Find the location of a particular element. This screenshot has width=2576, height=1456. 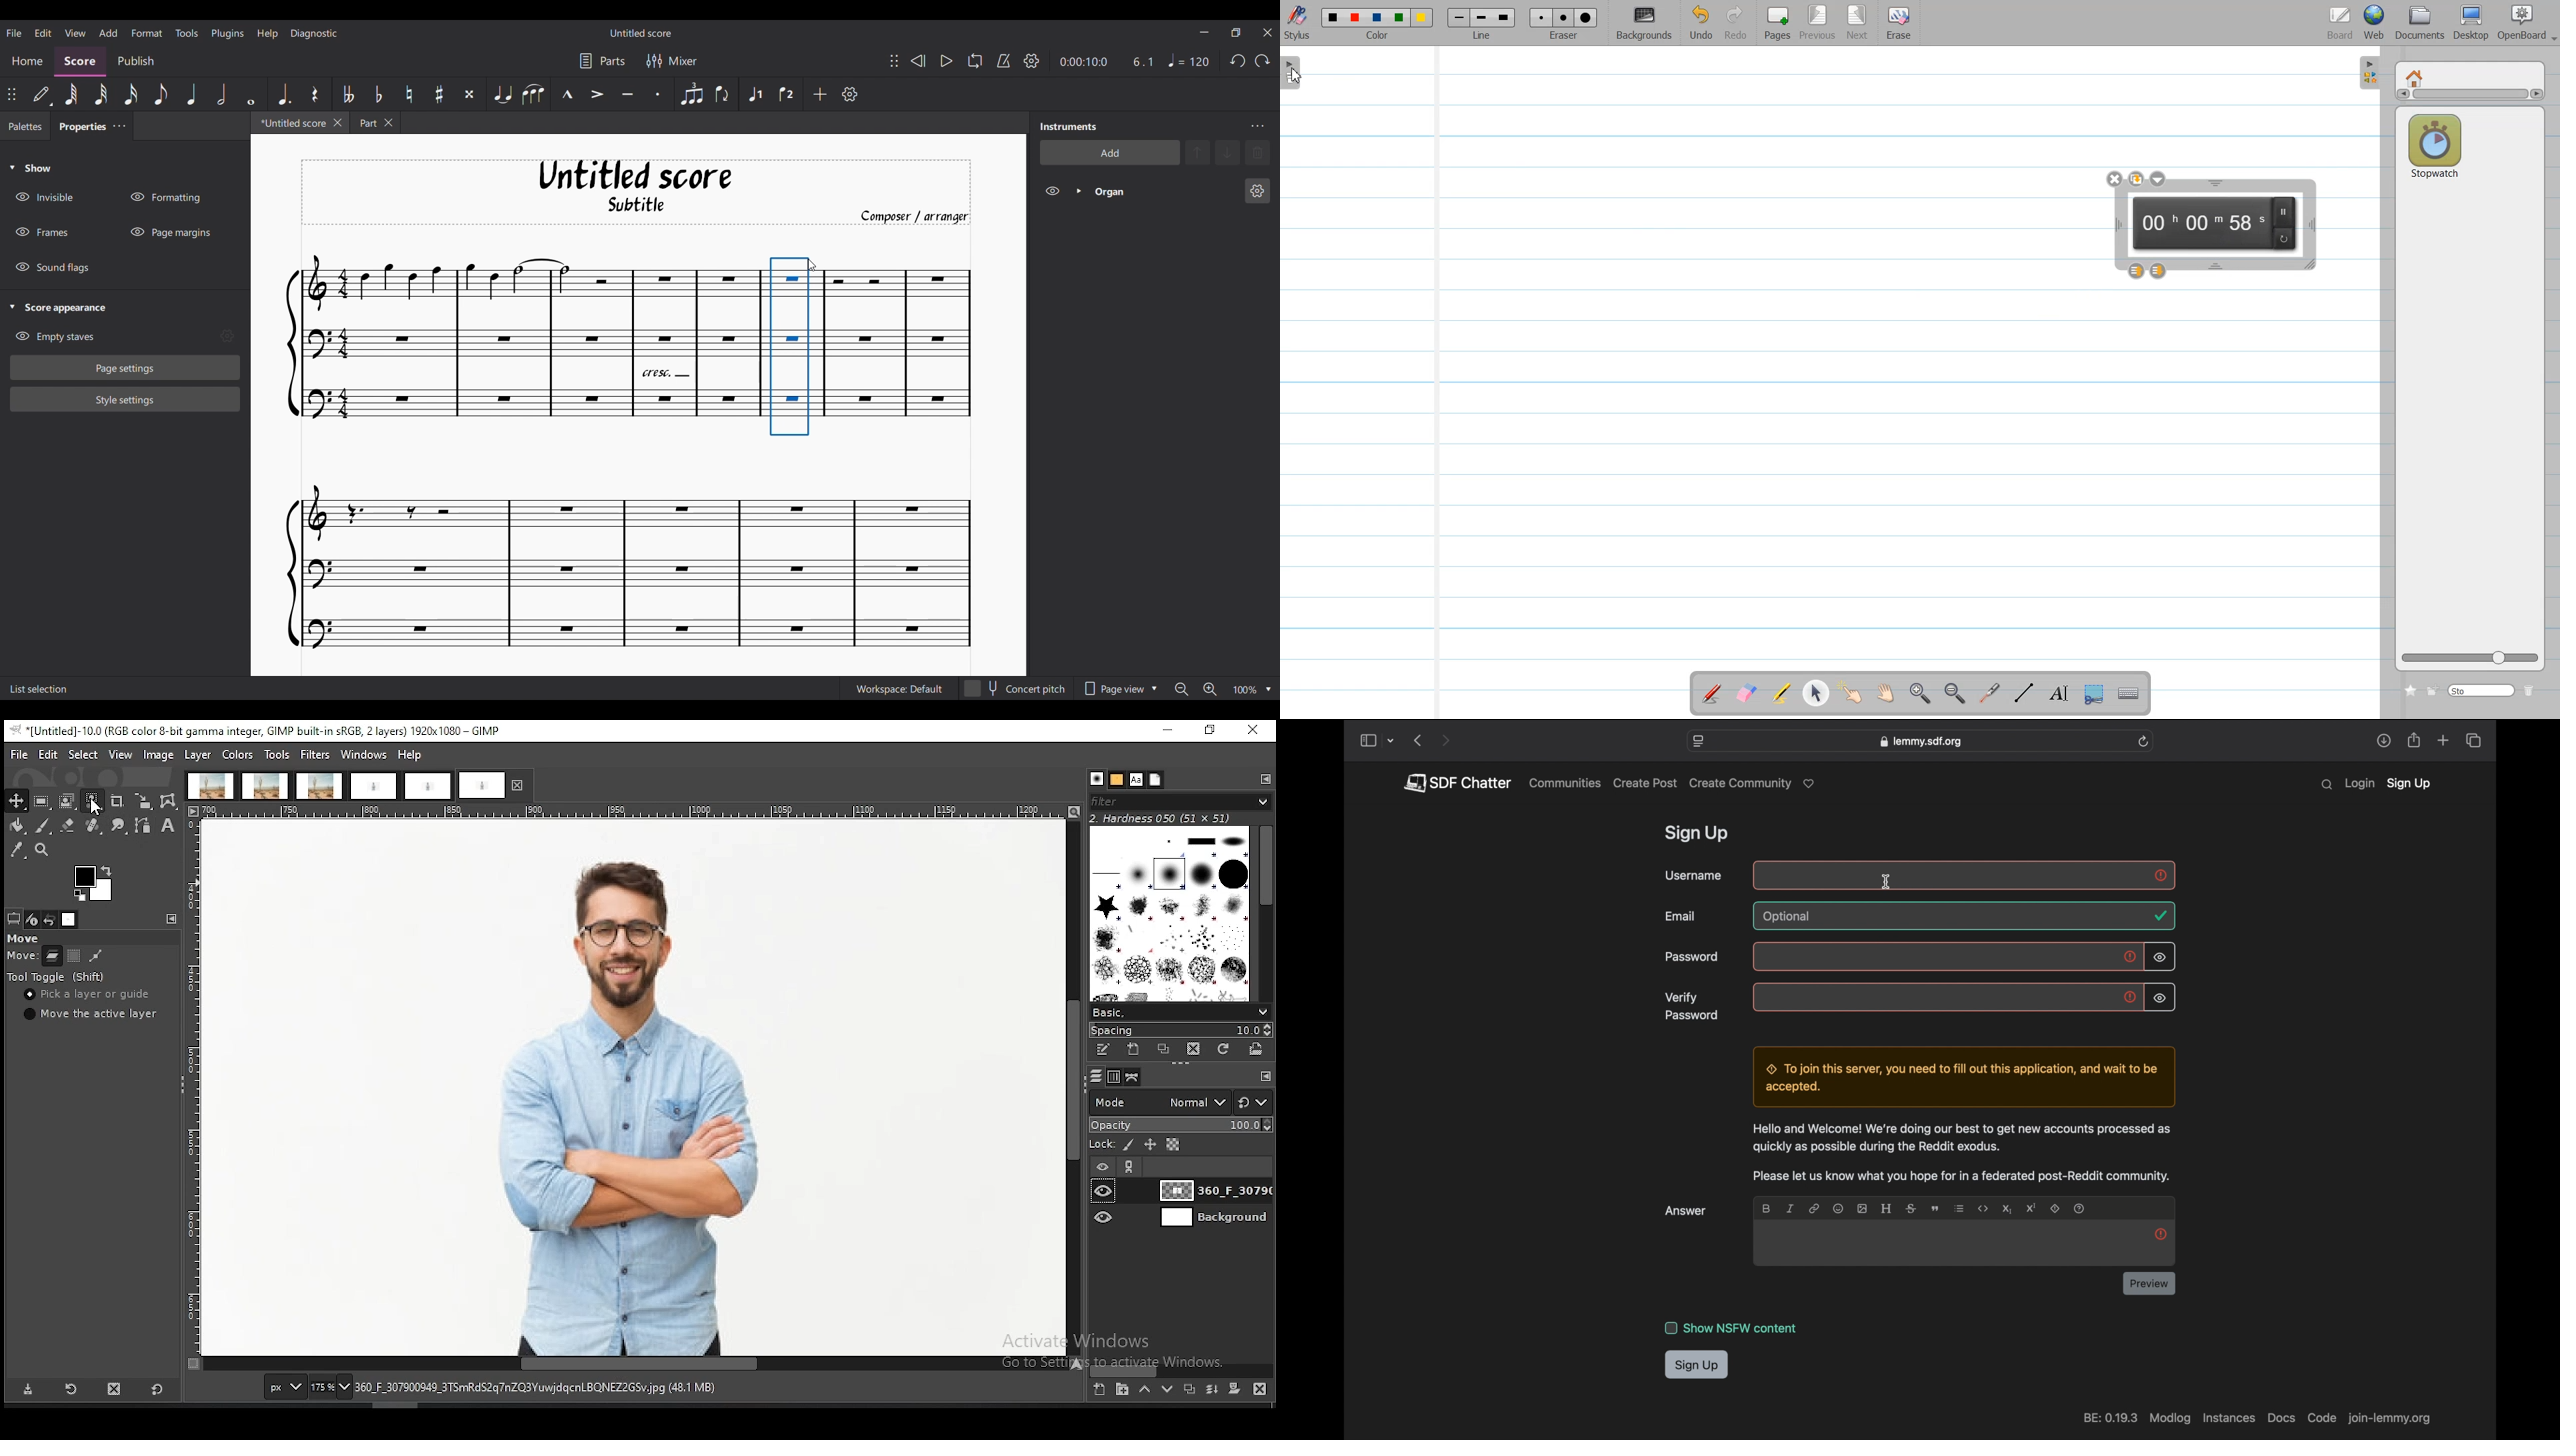

Logo size adjuster is located at coordinates (2470, 659).